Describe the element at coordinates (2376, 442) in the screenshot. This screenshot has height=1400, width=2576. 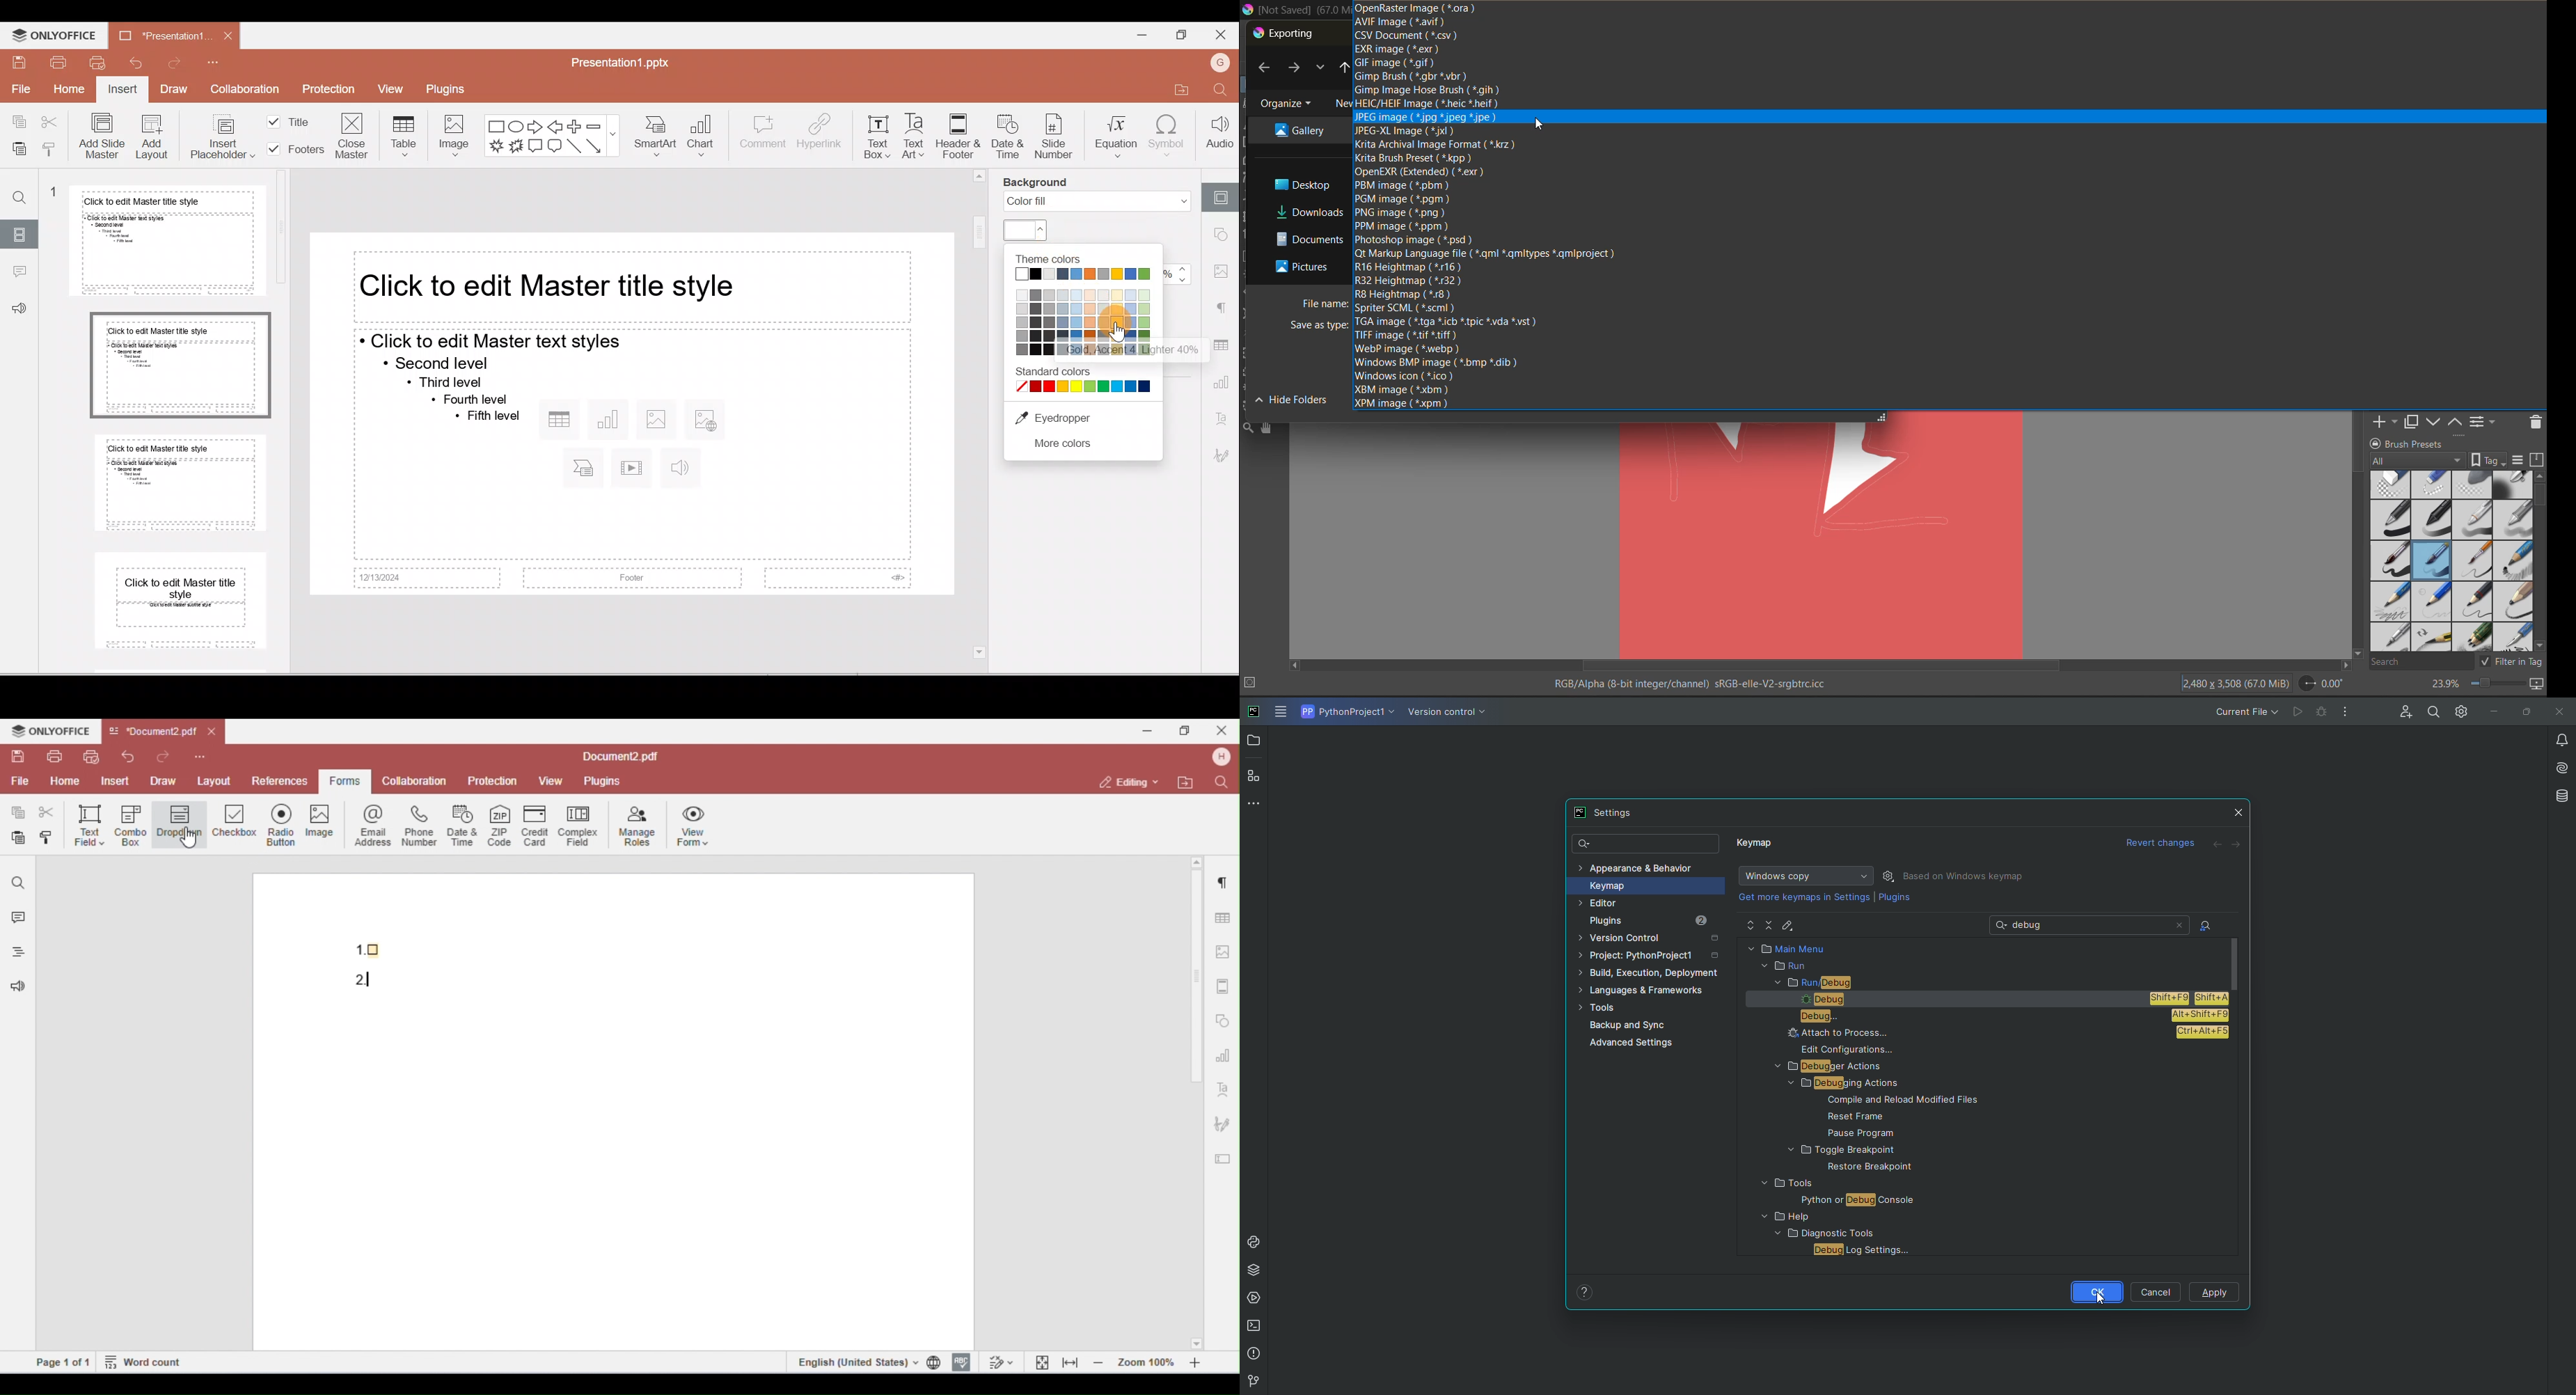
I see `lock/unlock docker` at that location.